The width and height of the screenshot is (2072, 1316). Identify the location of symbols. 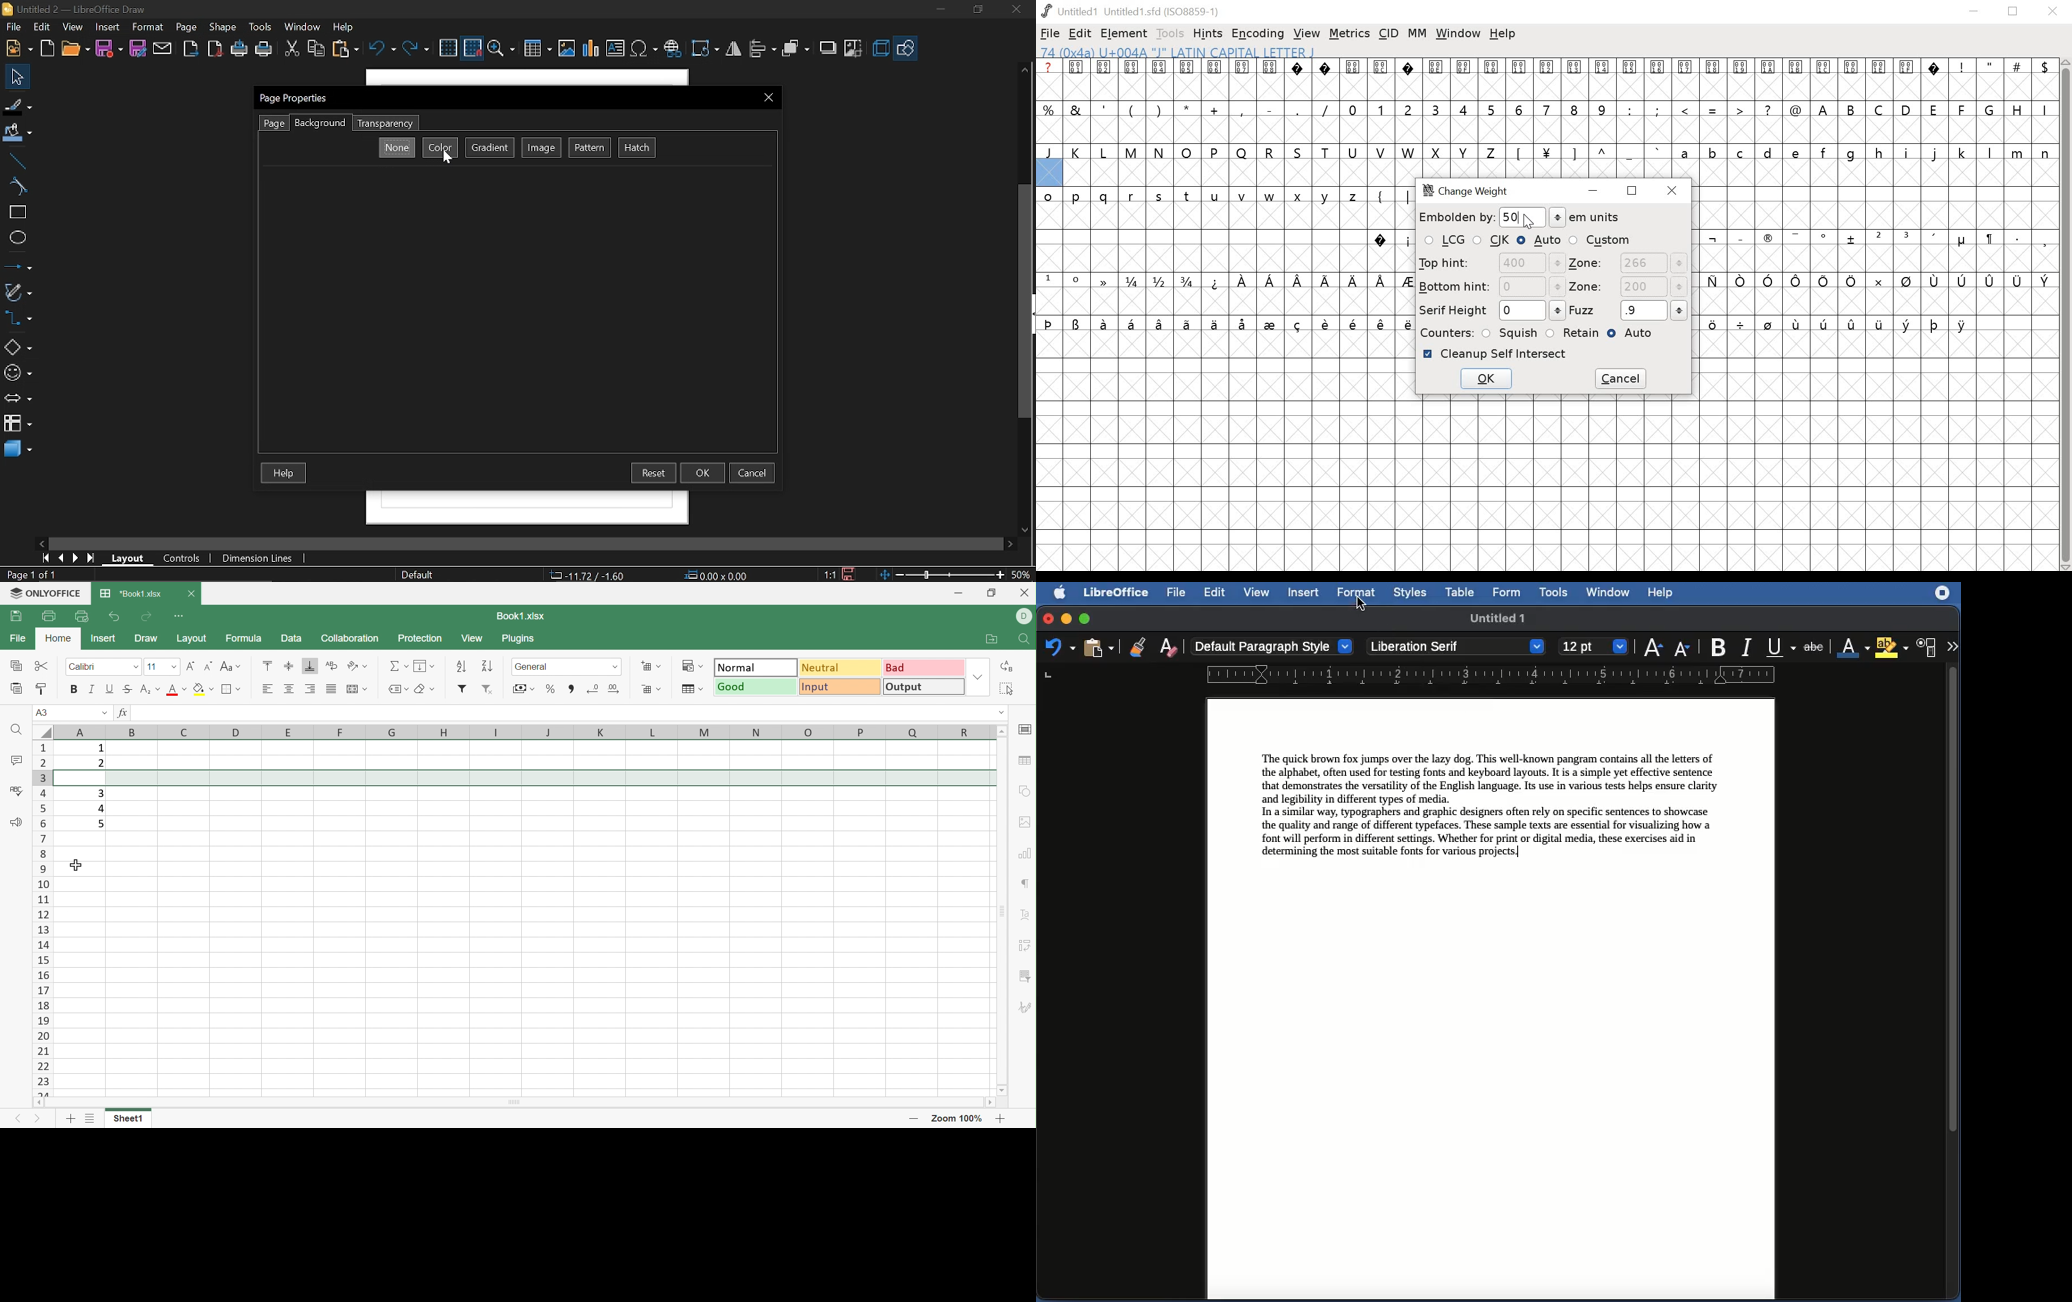
(1391, 240).